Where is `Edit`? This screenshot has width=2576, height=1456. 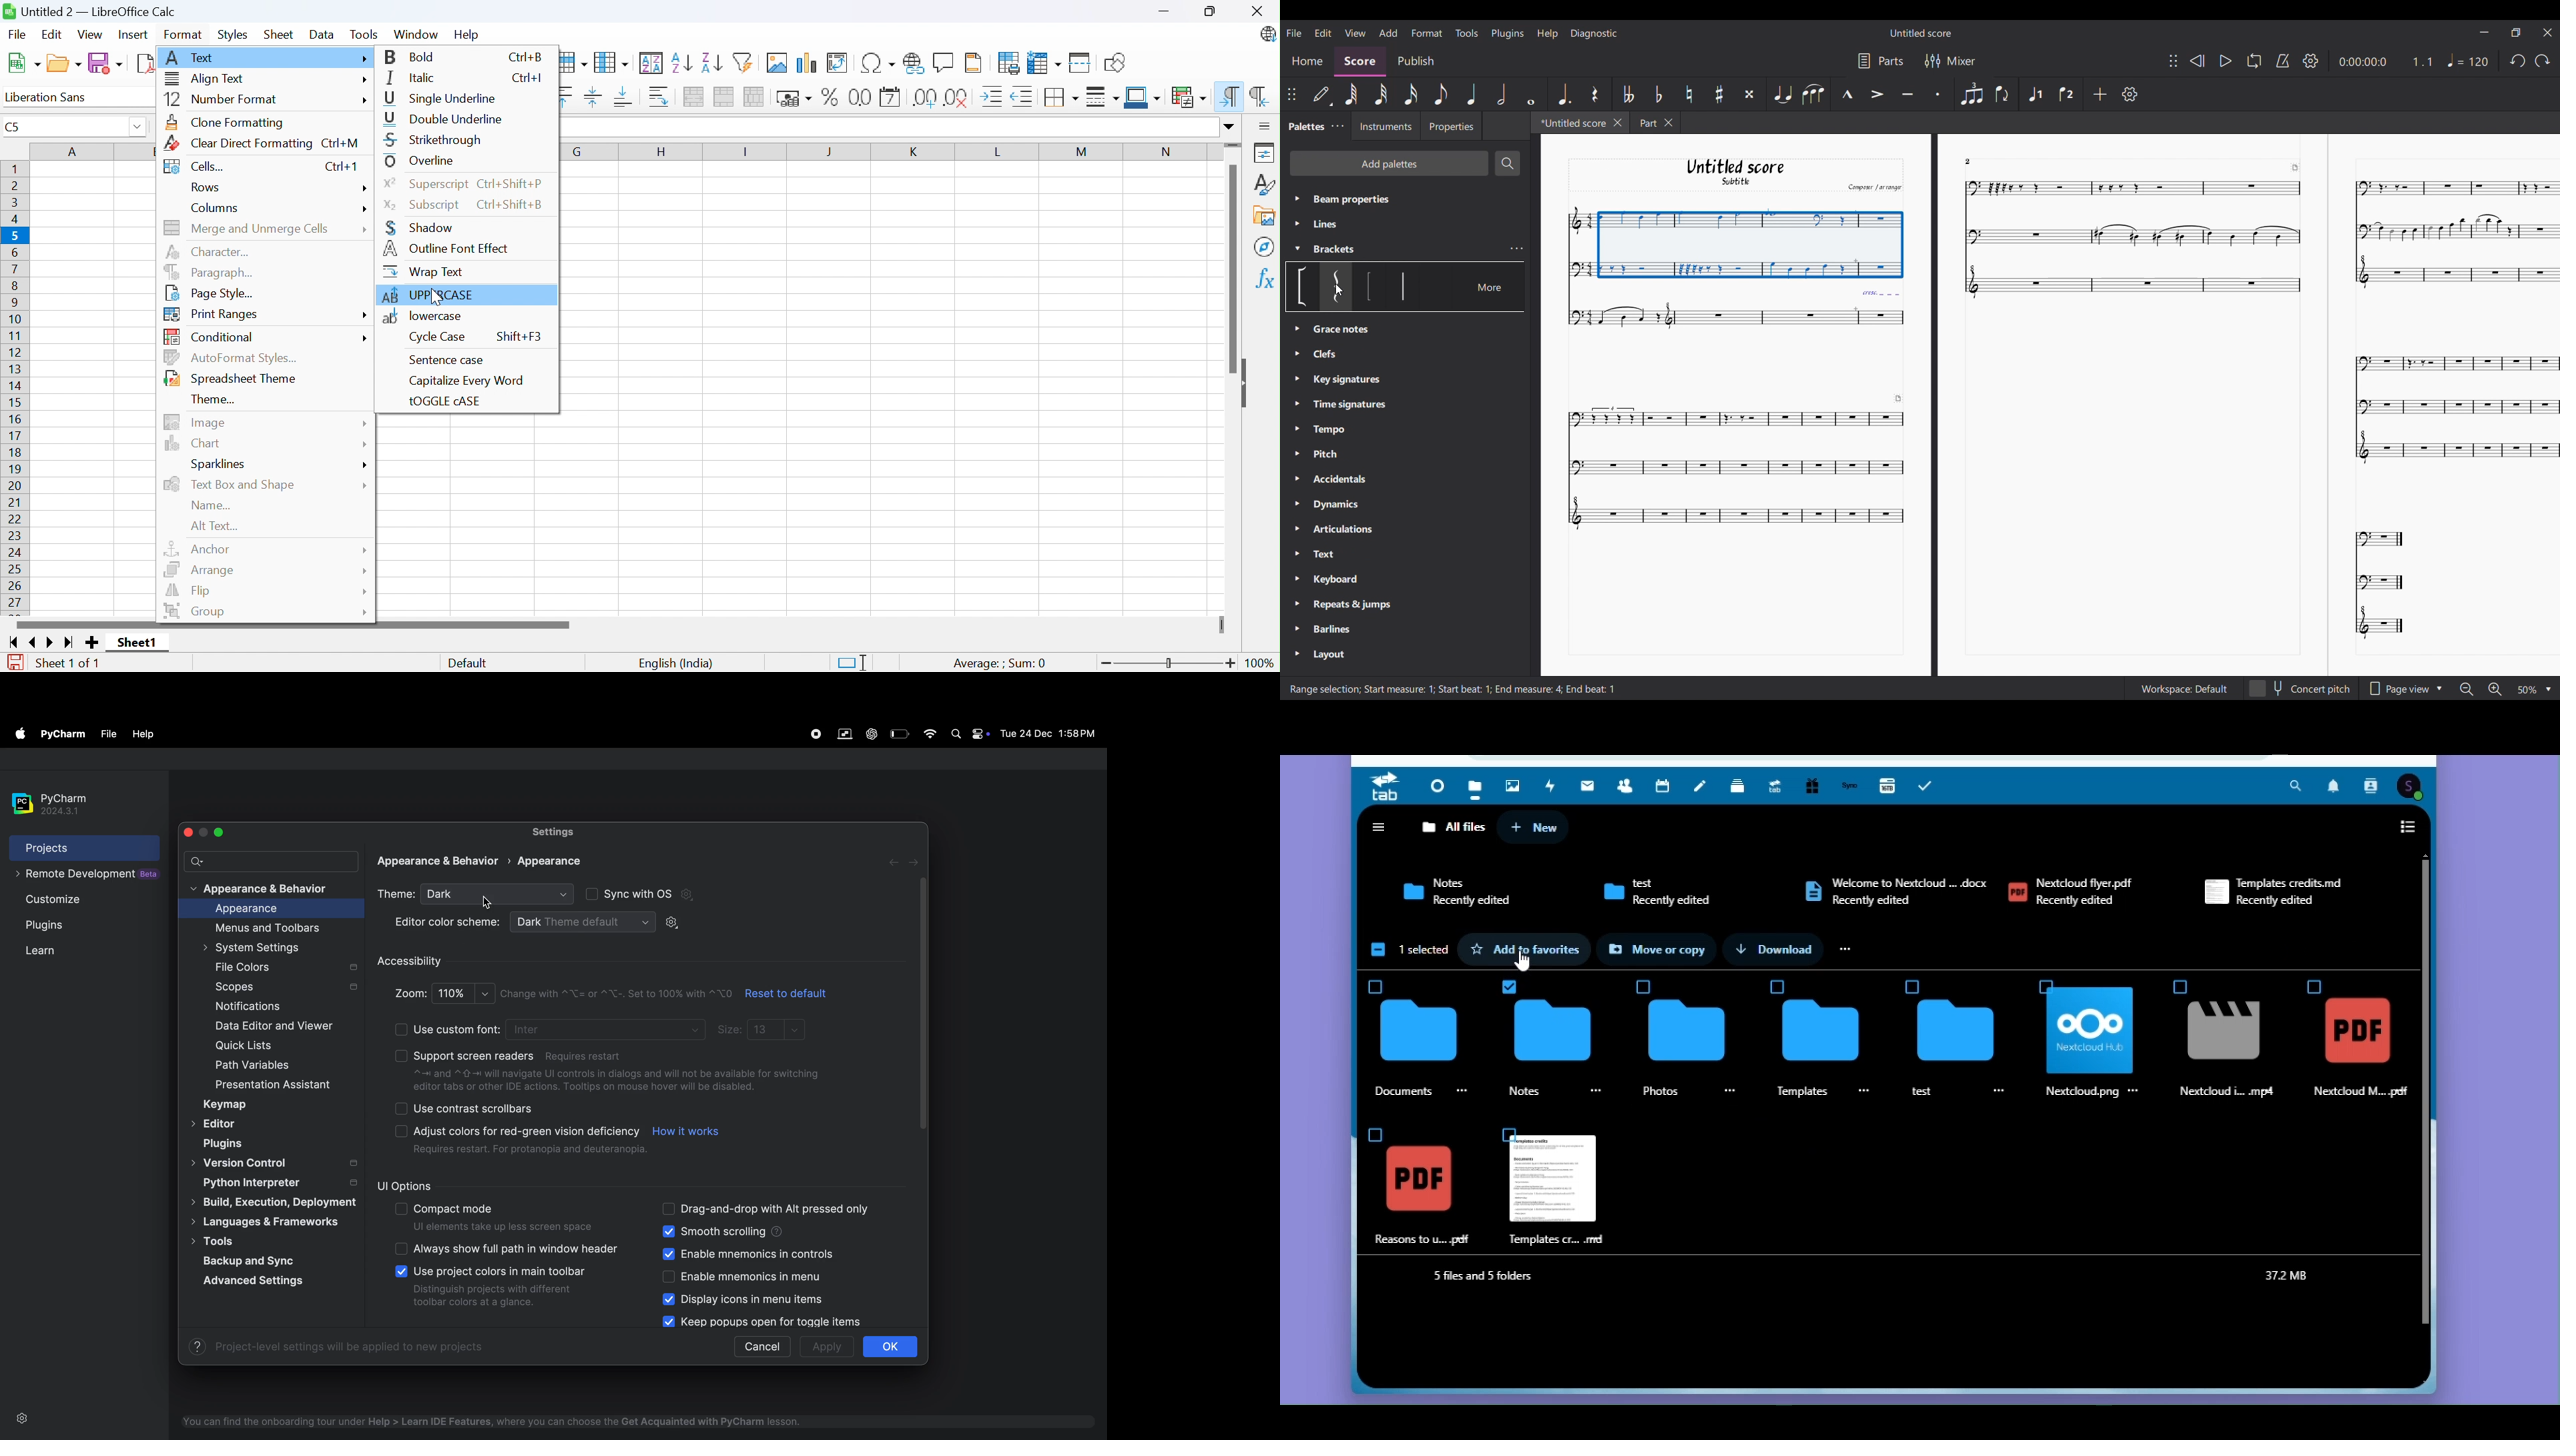 Edit is located at coordinates (52, 33).